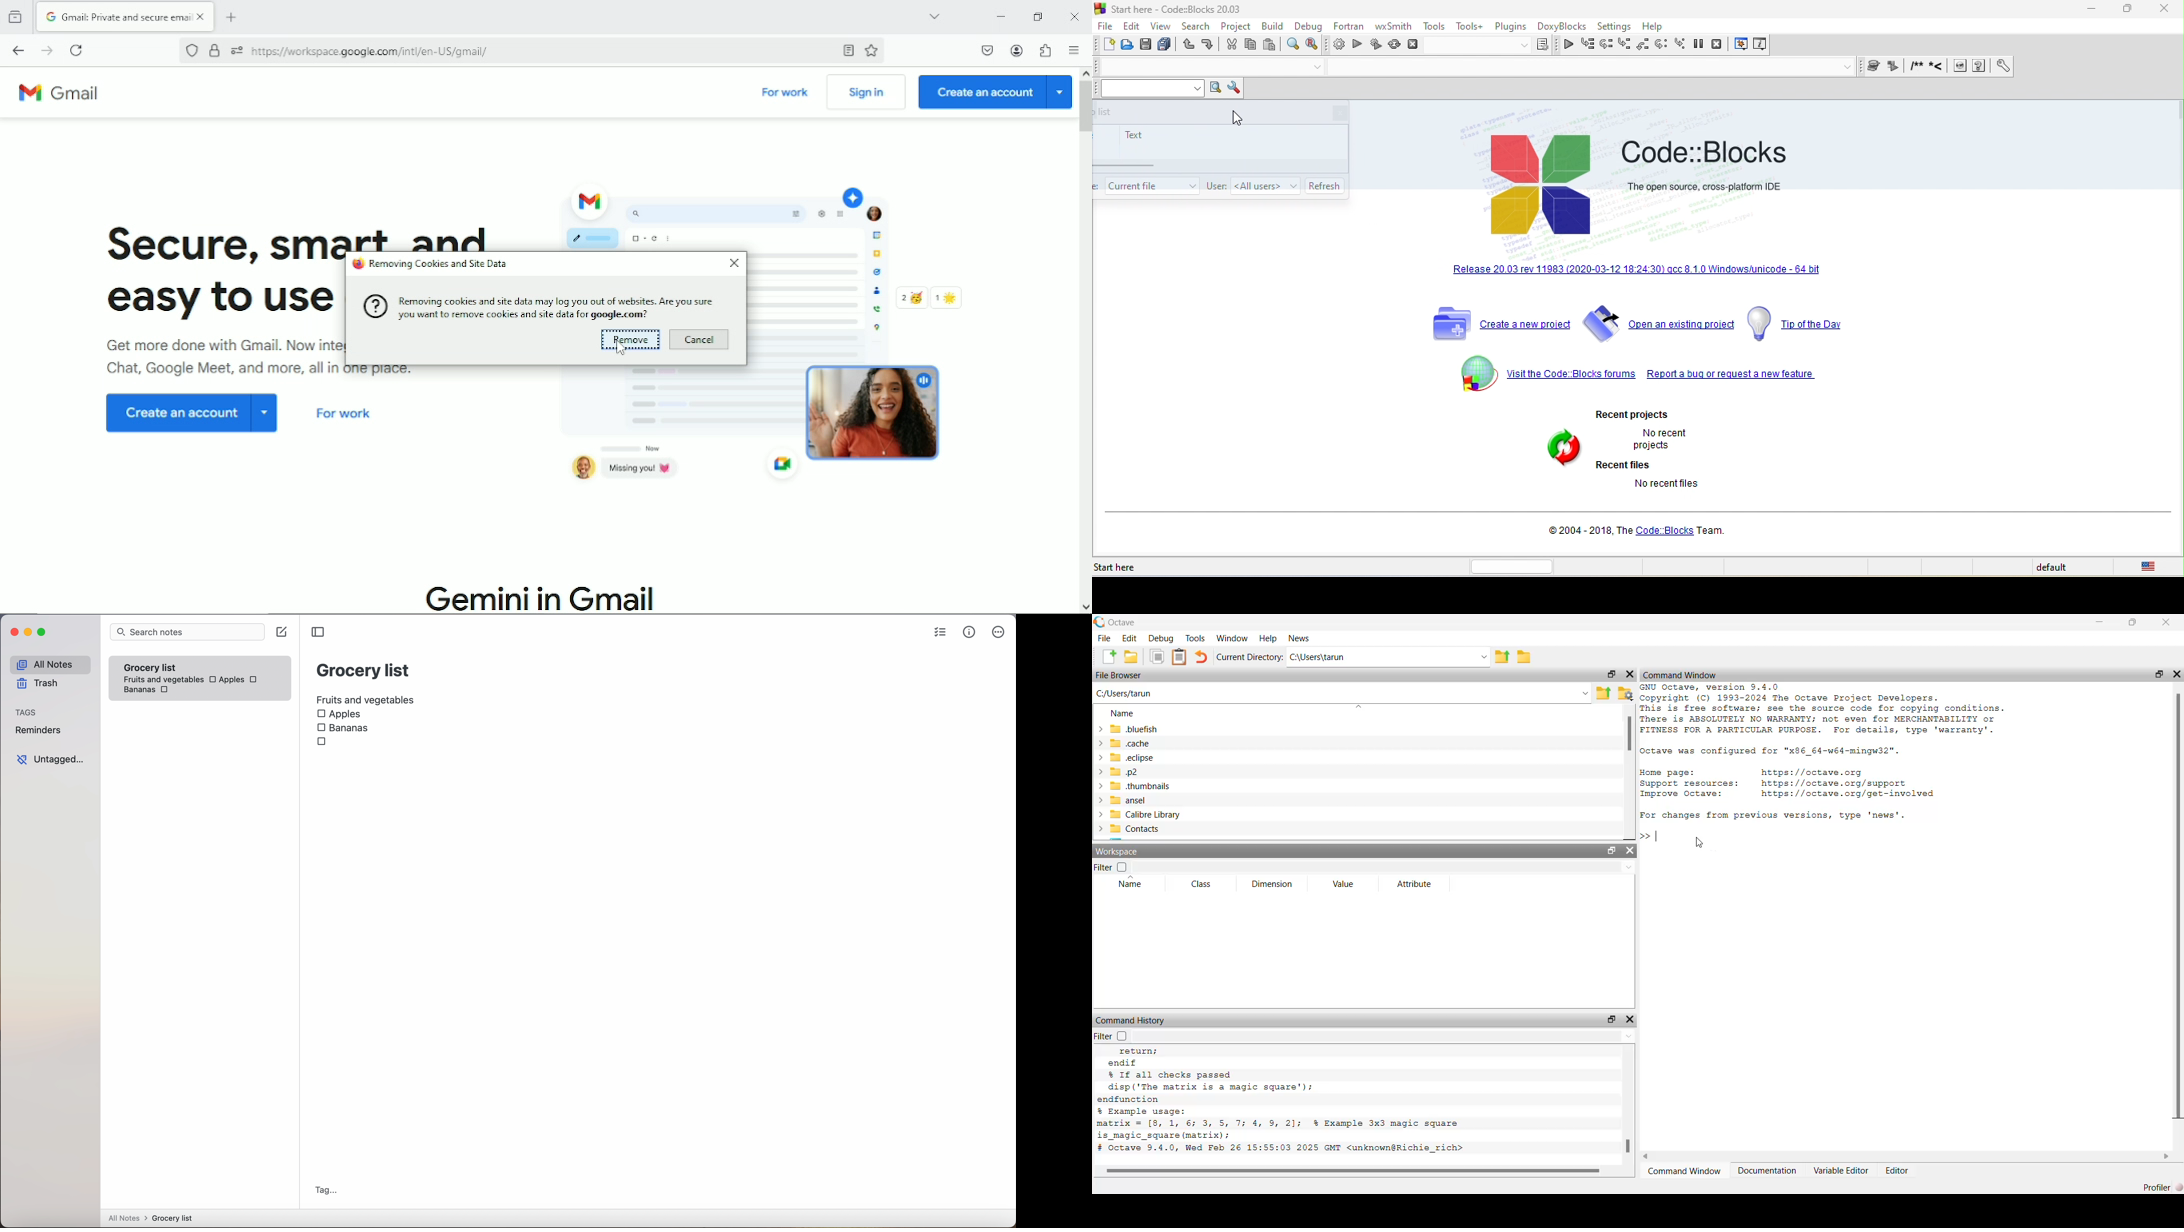  Describe the element at coordinates (26, 713) in the screenshot. I see `tags` at that location.